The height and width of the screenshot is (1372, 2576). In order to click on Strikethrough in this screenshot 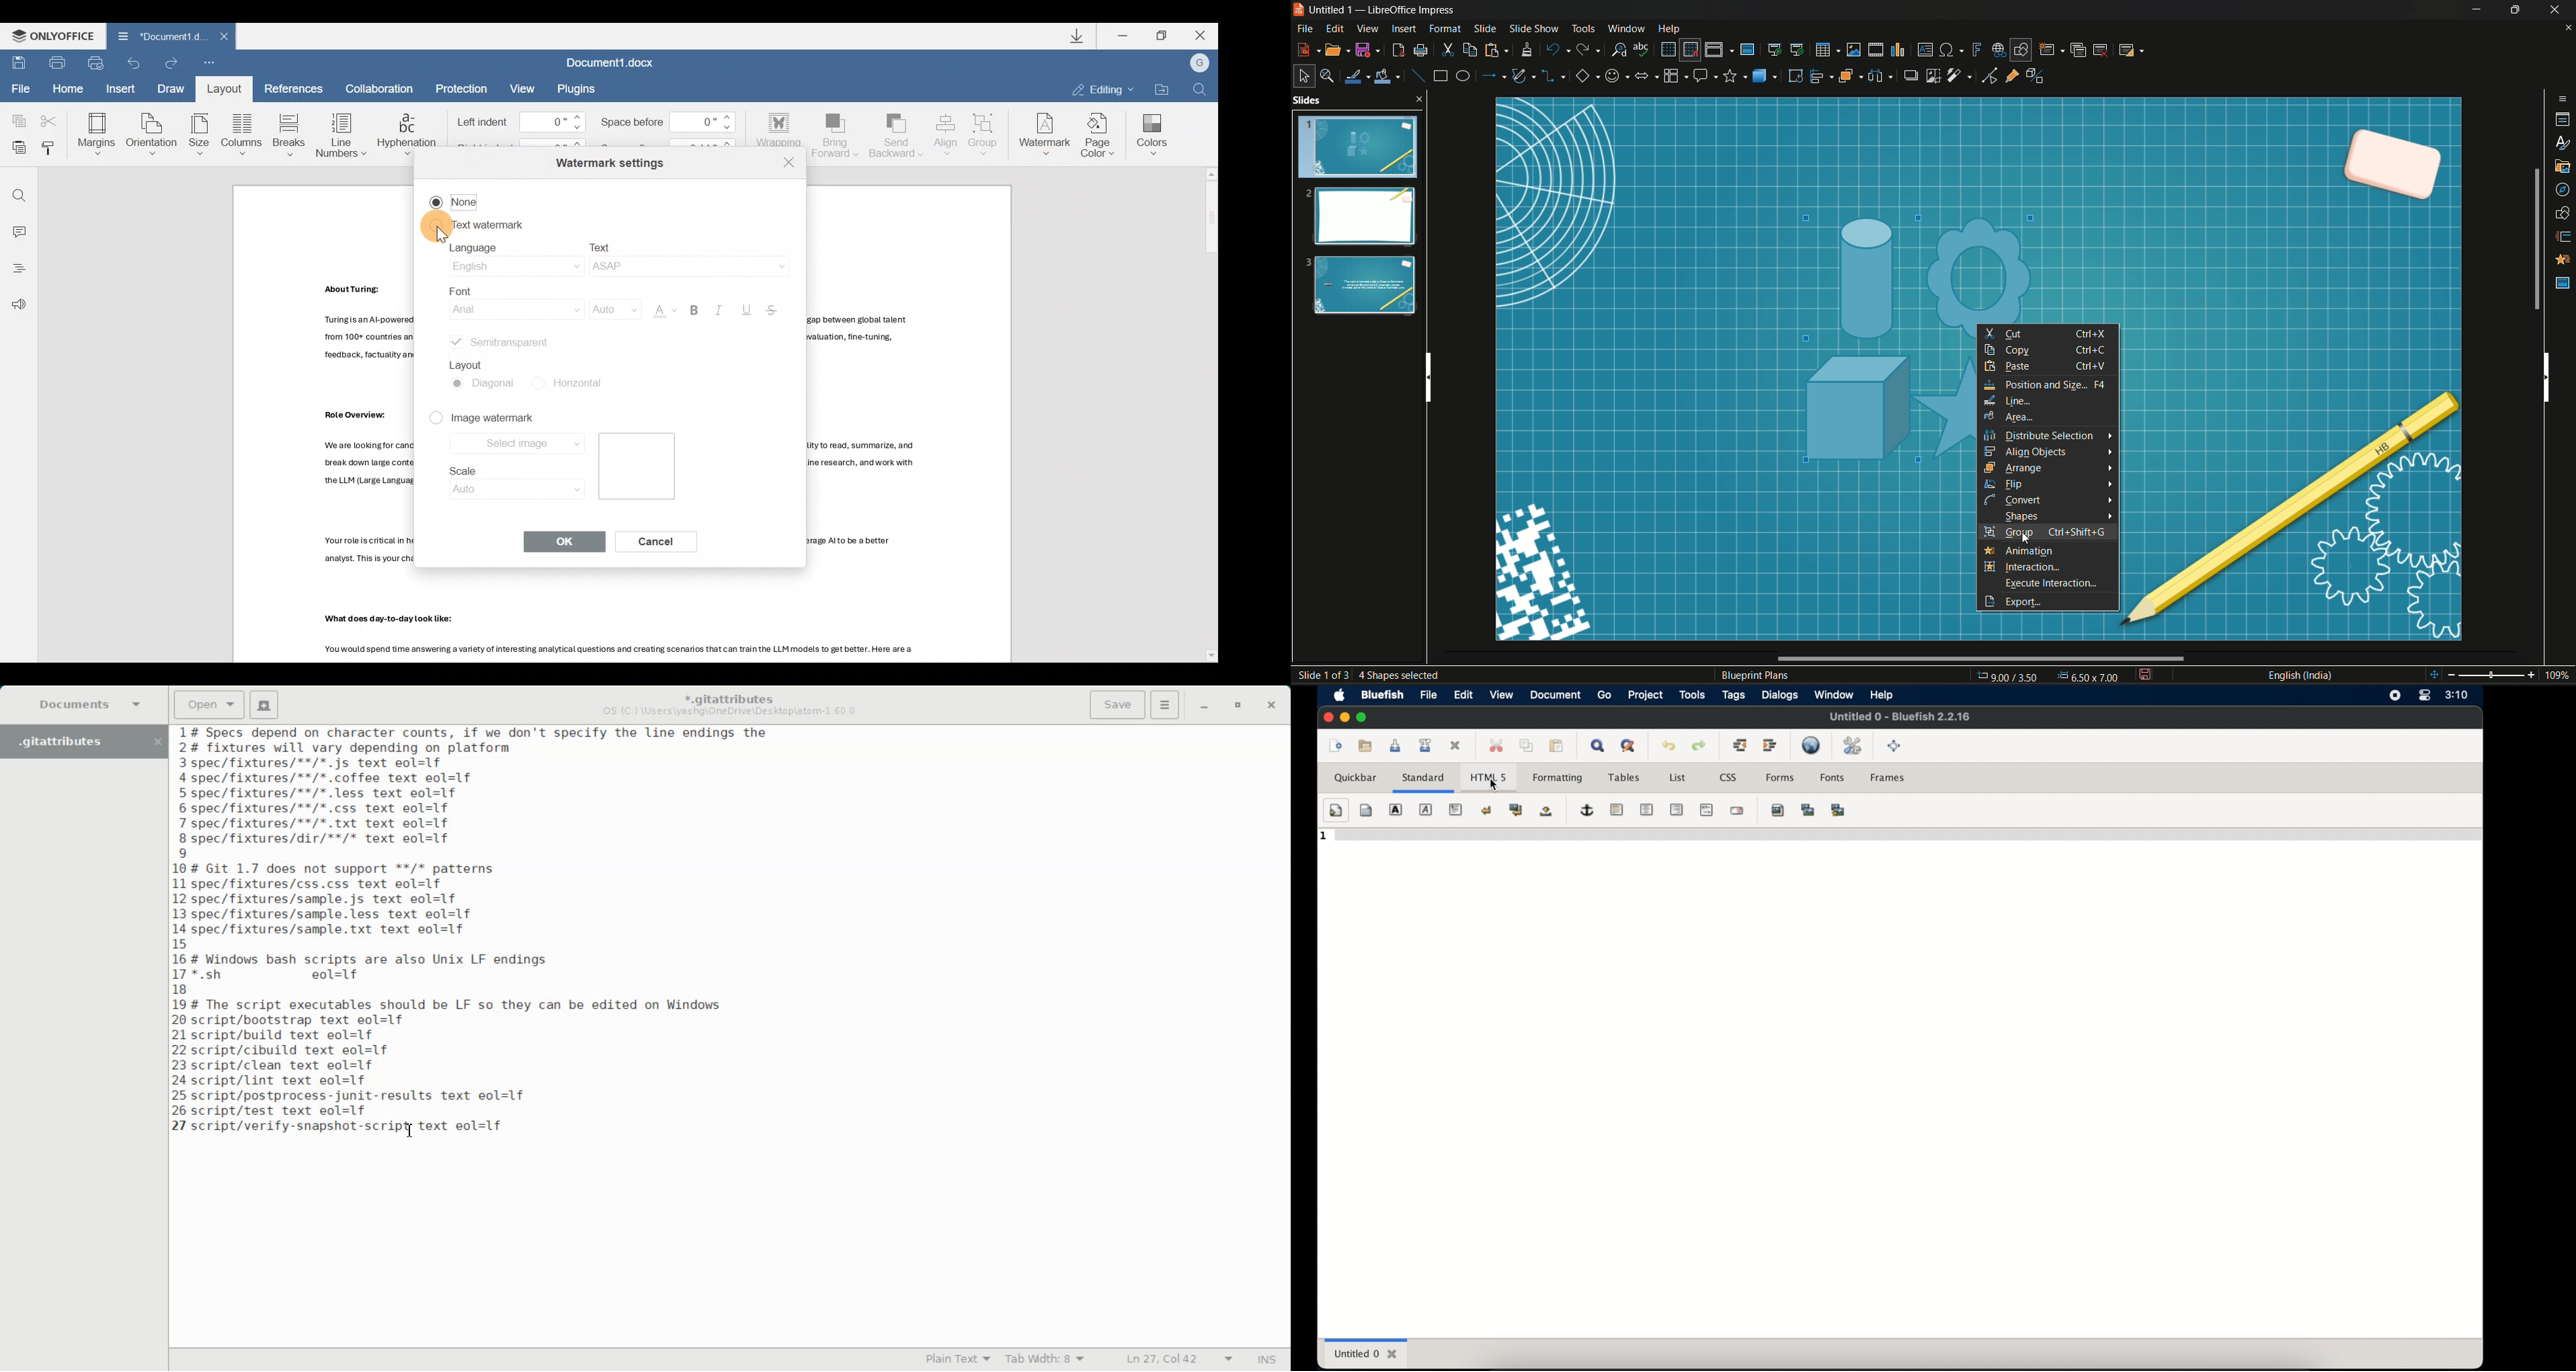, I will do `click(780, 310)`.